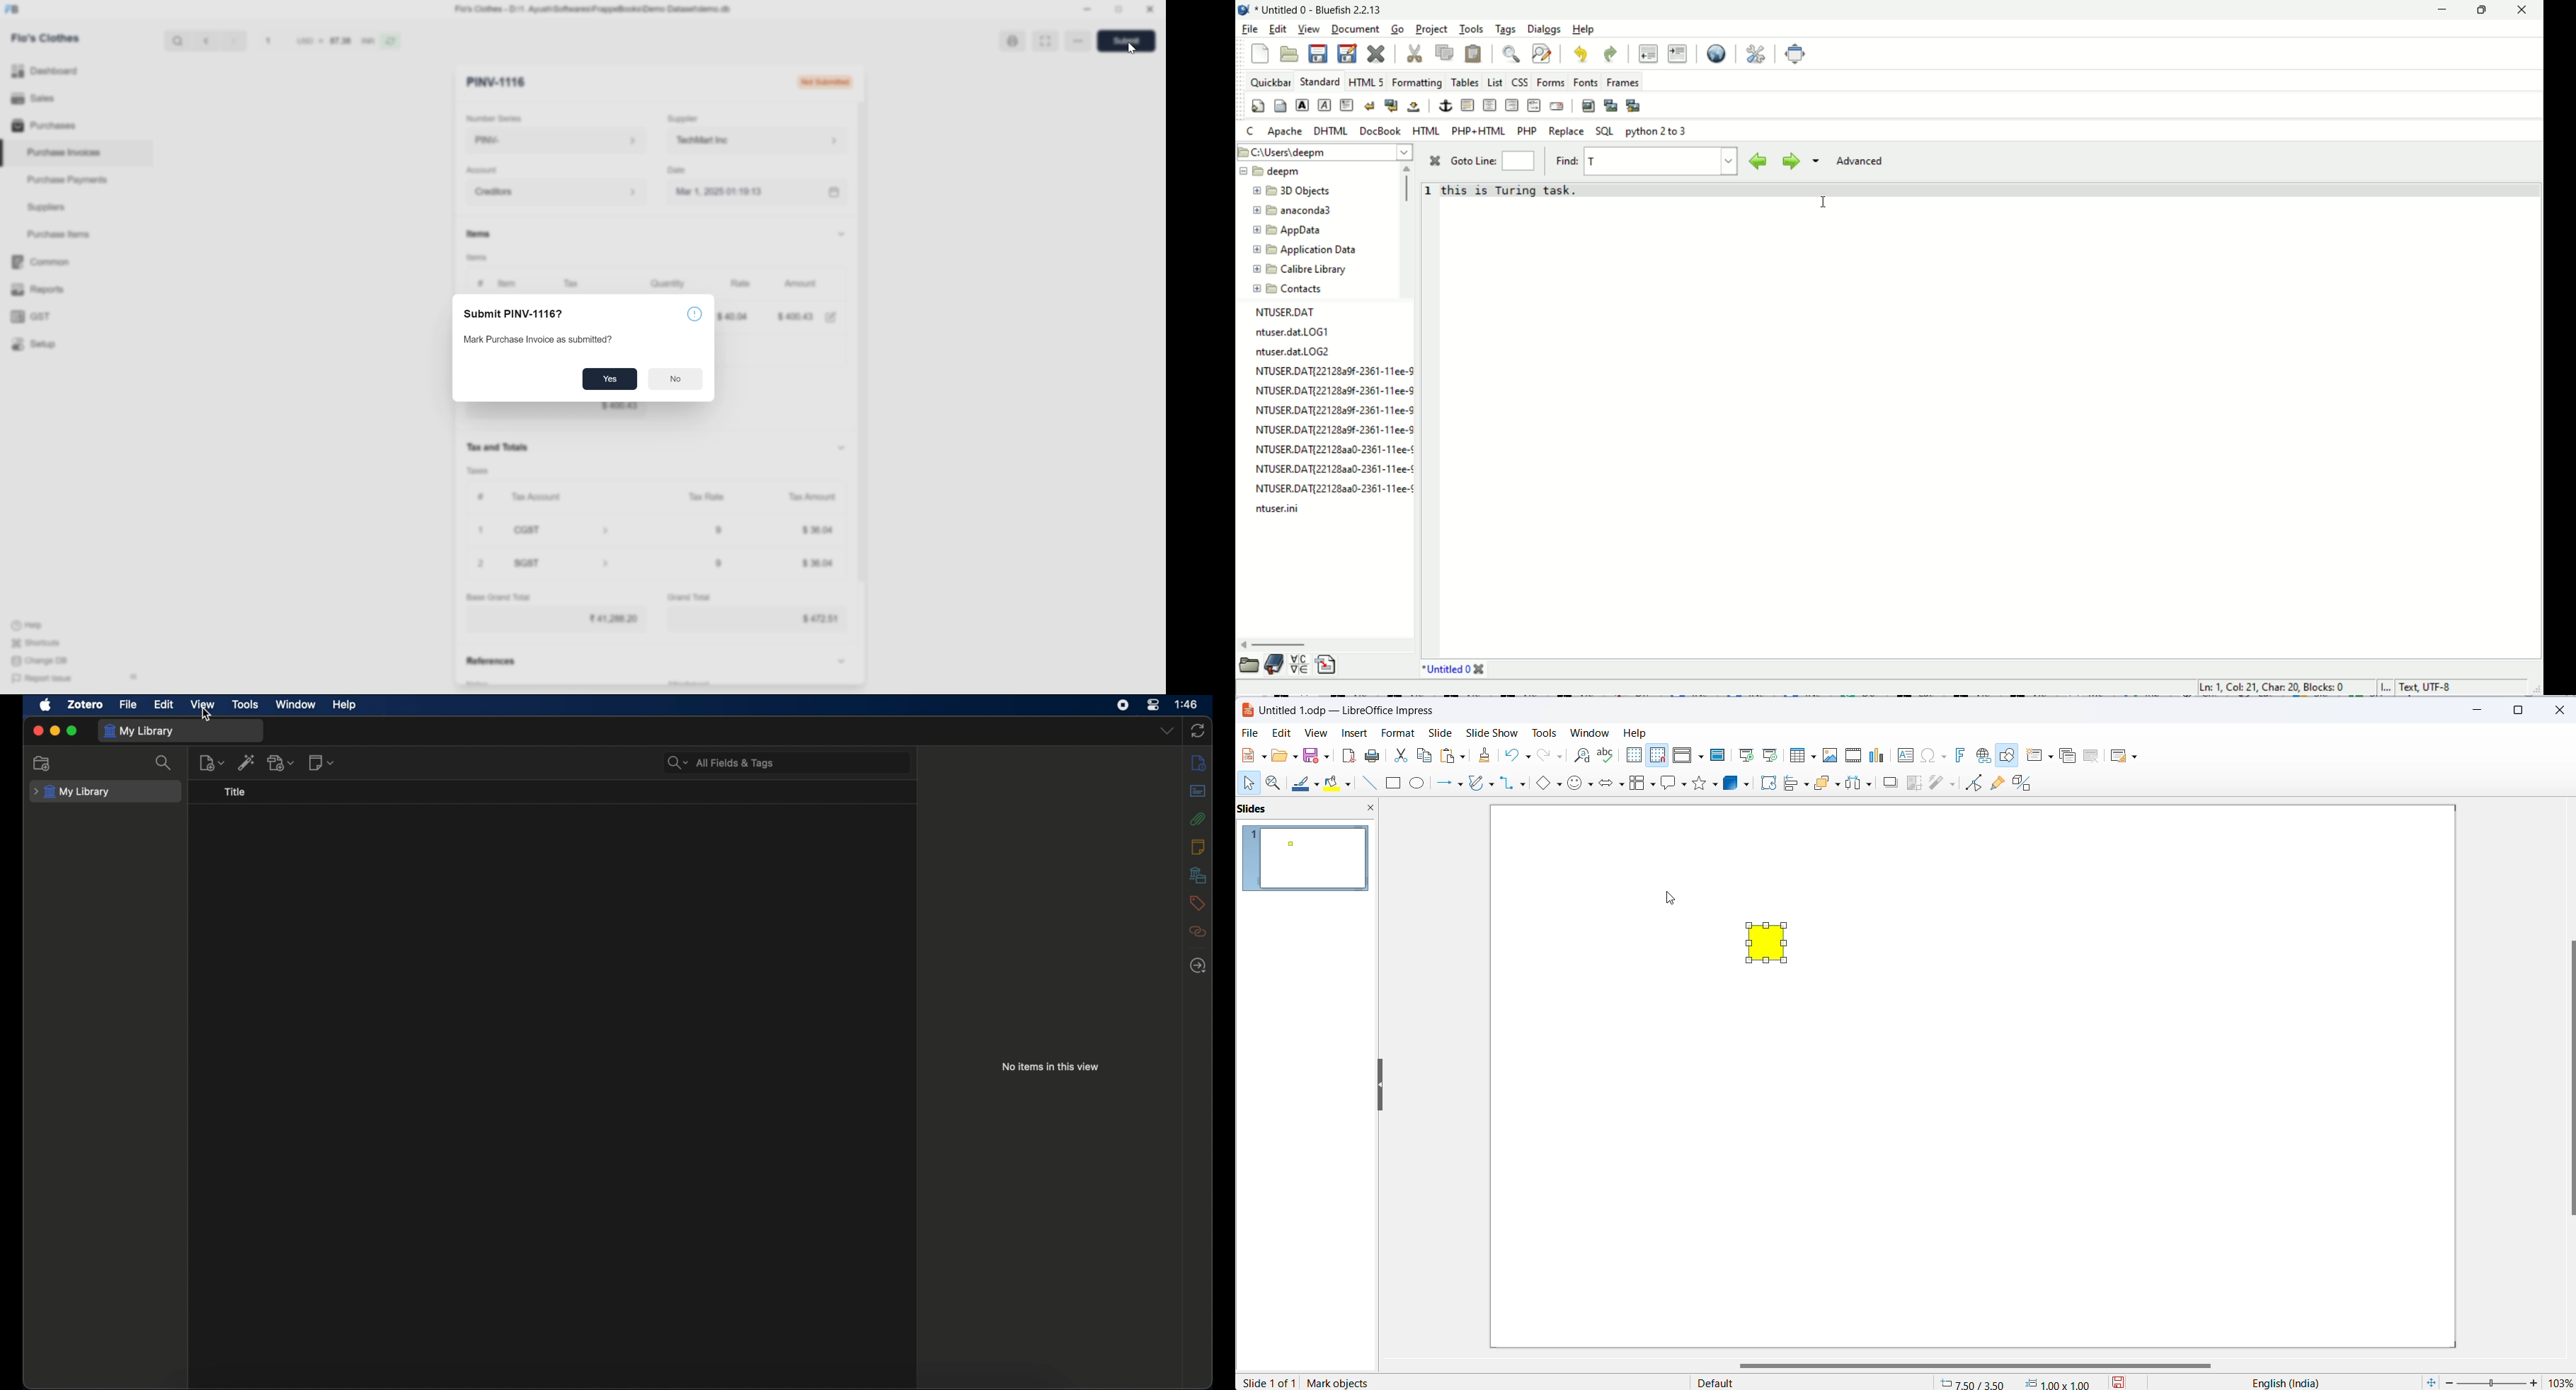  I want to click on non breaking space, so click(1415, 107).